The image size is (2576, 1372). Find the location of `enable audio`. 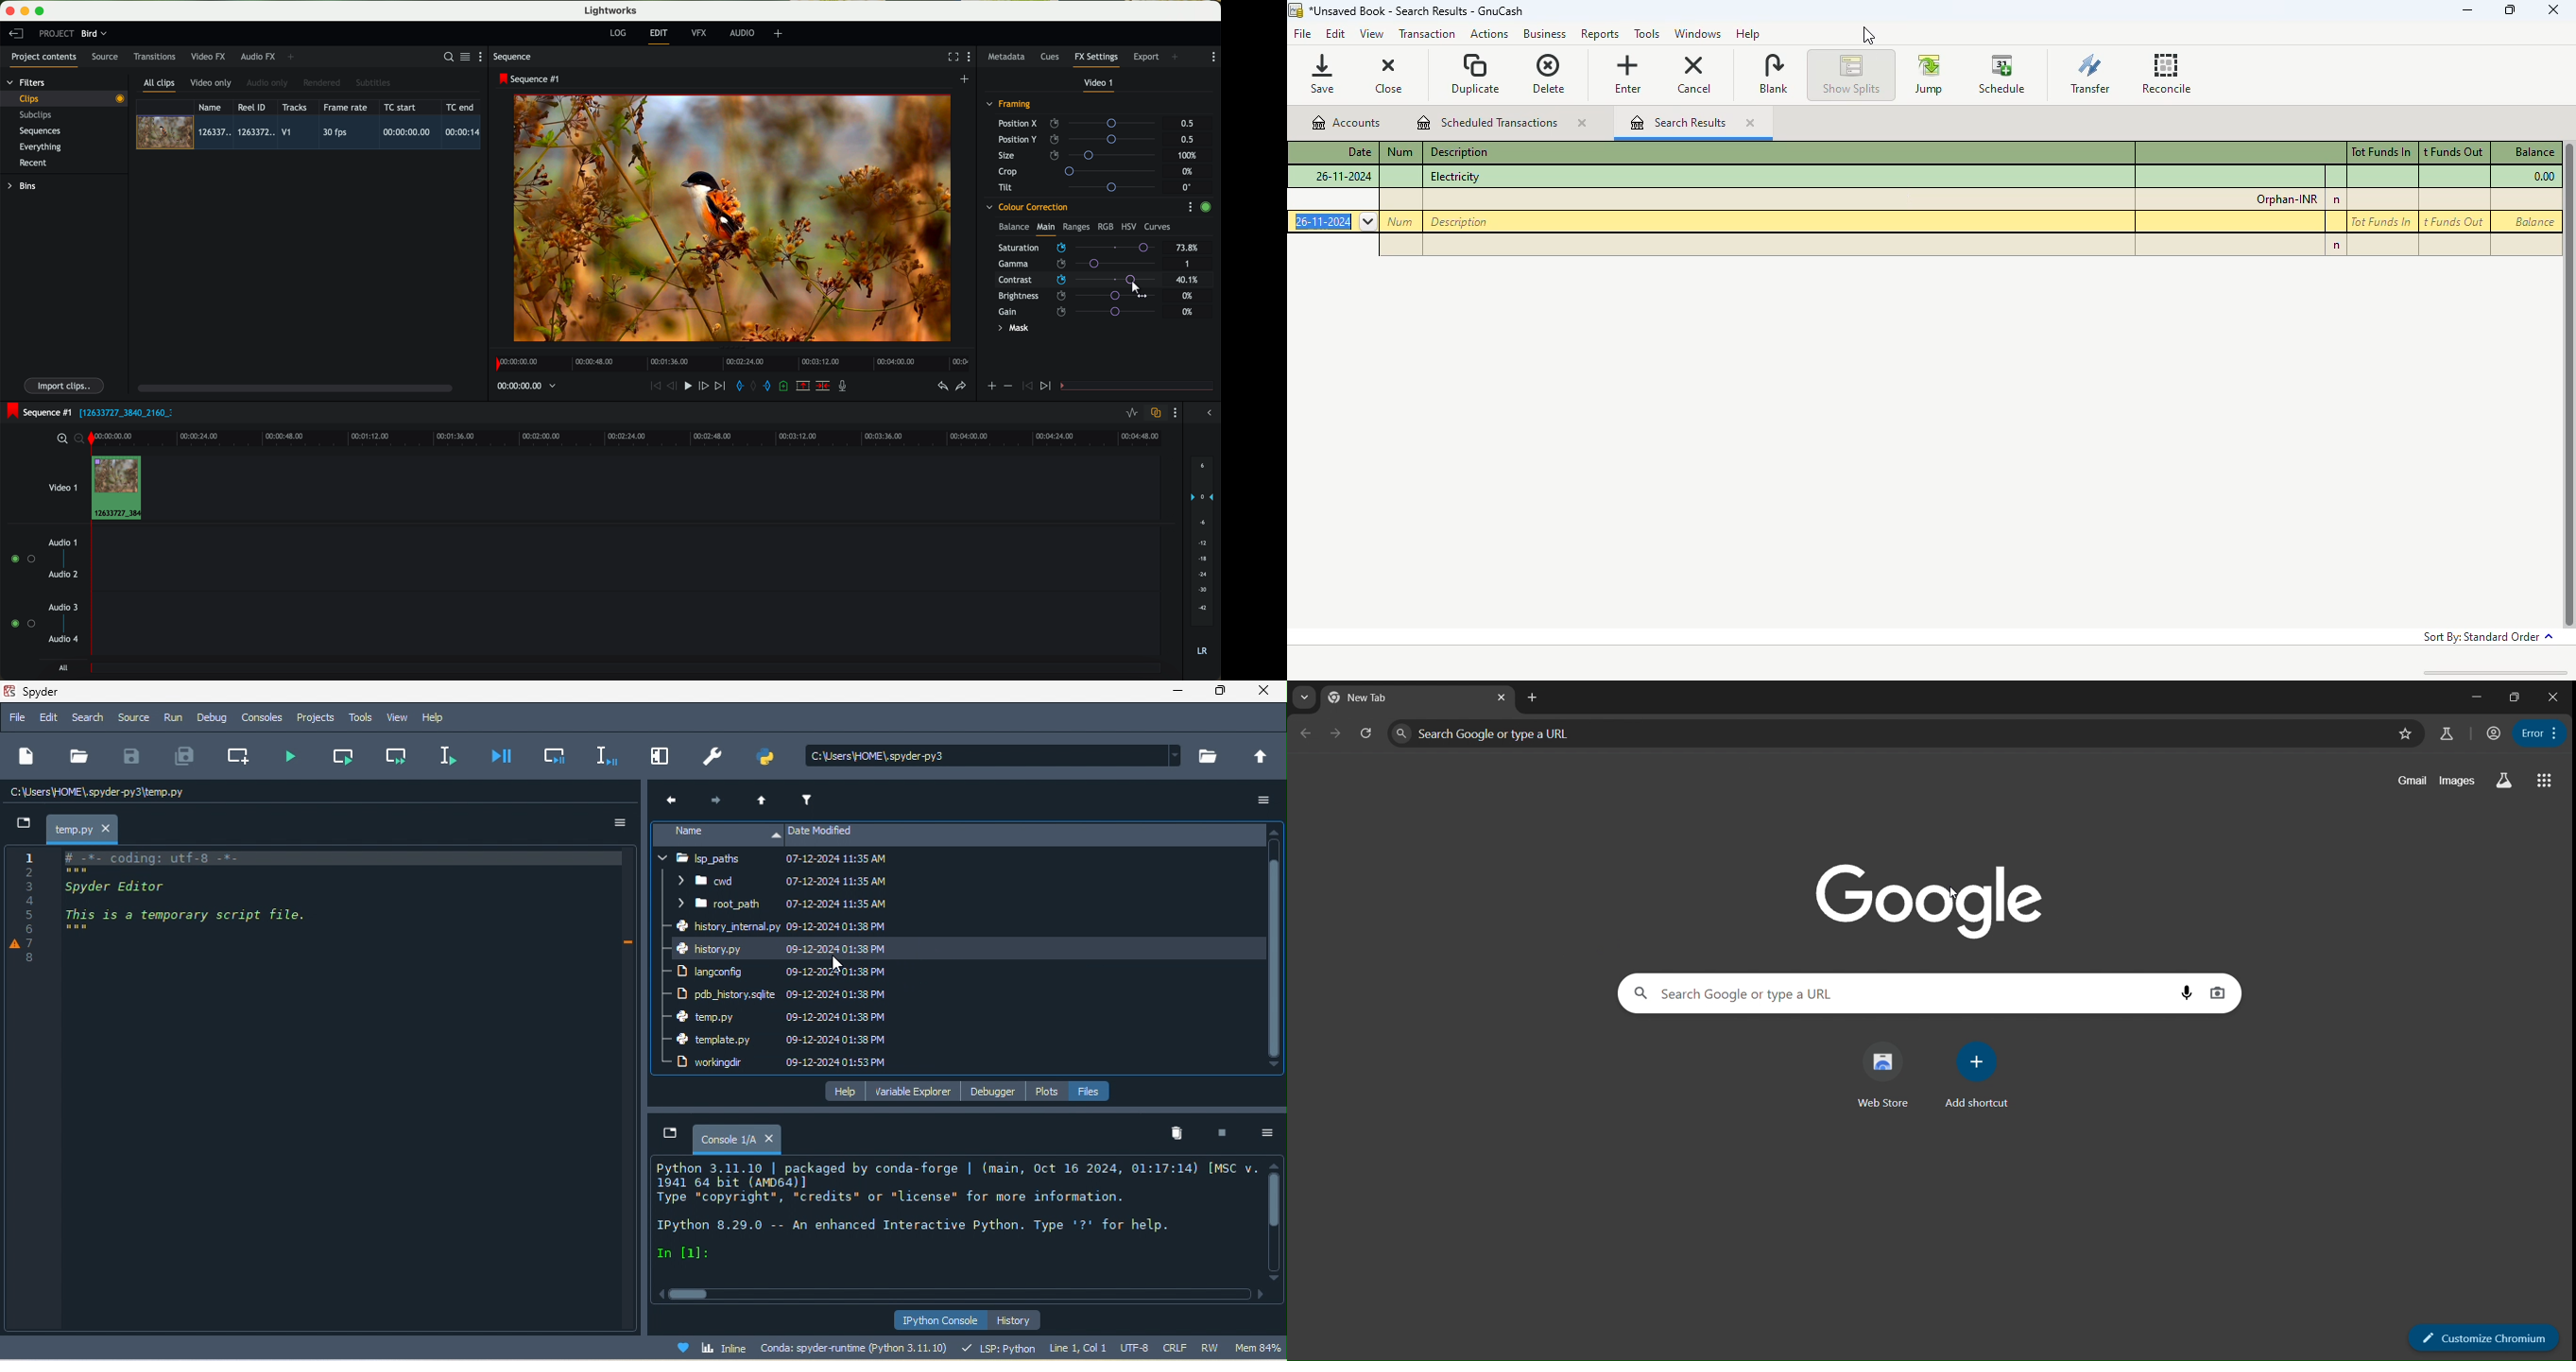

enable audio is located at coordinates (22, 623).